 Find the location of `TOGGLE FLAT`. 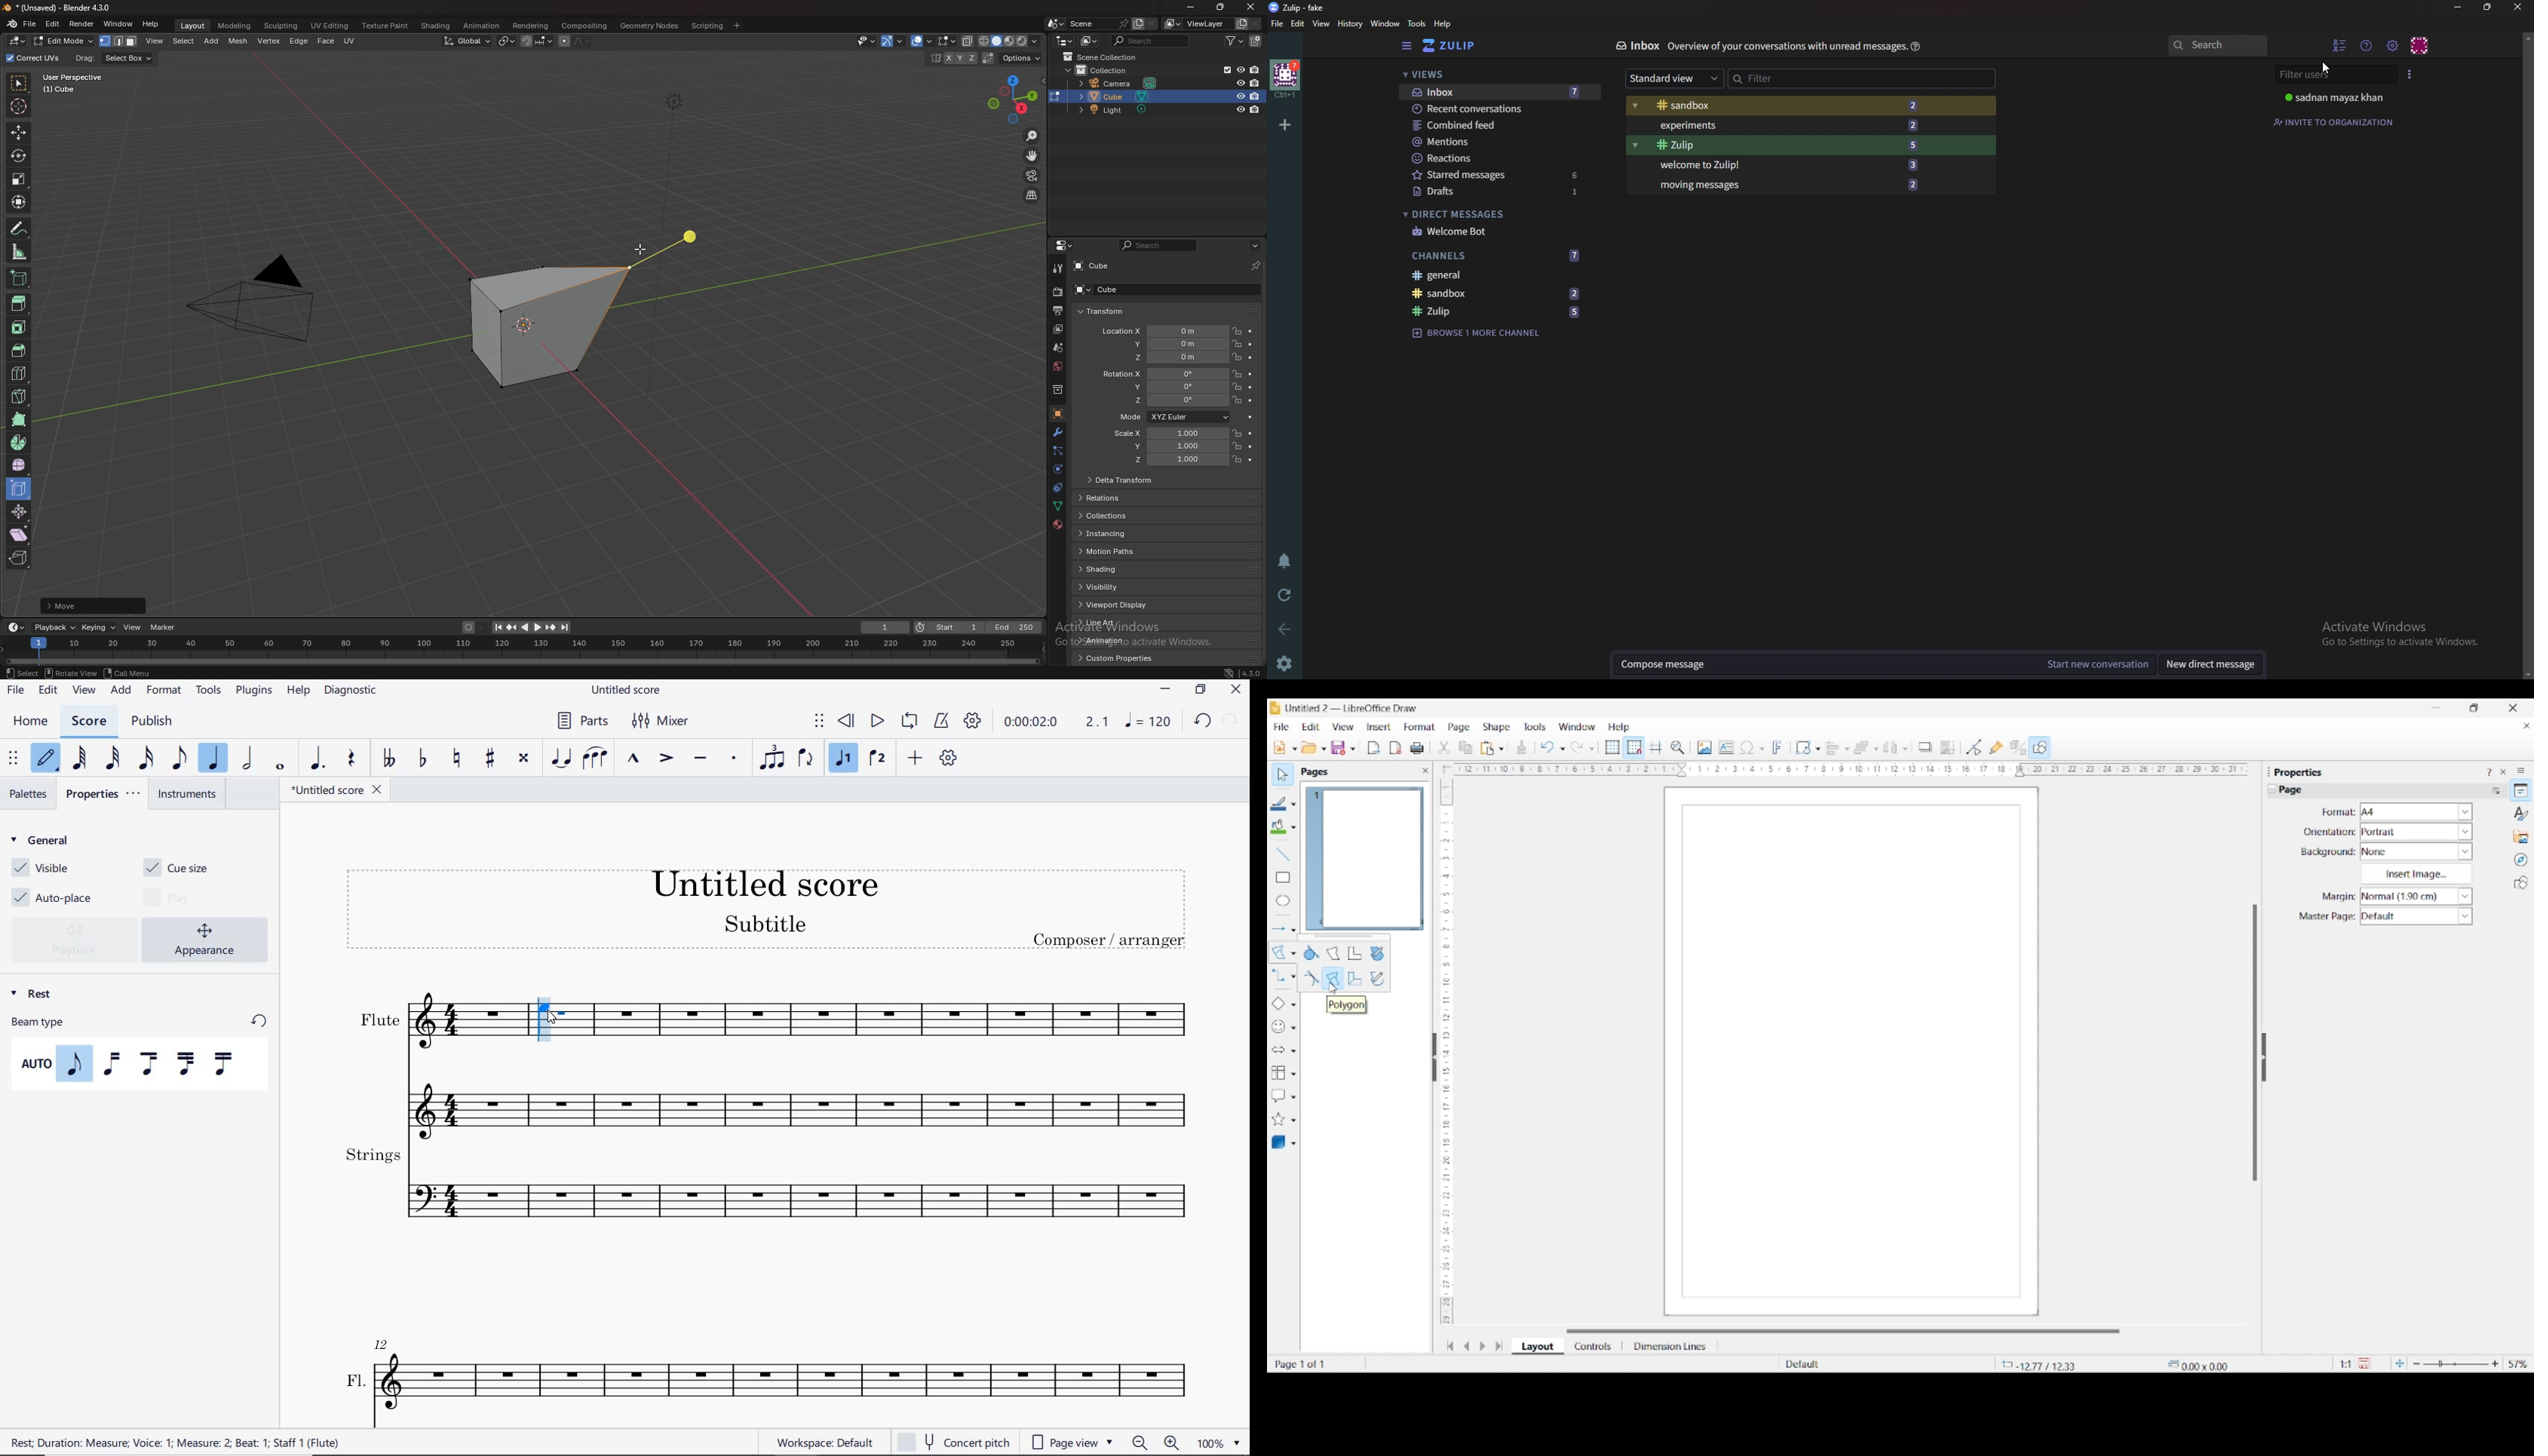

TOGGLE FLAT is located at coordinates (422, 759).